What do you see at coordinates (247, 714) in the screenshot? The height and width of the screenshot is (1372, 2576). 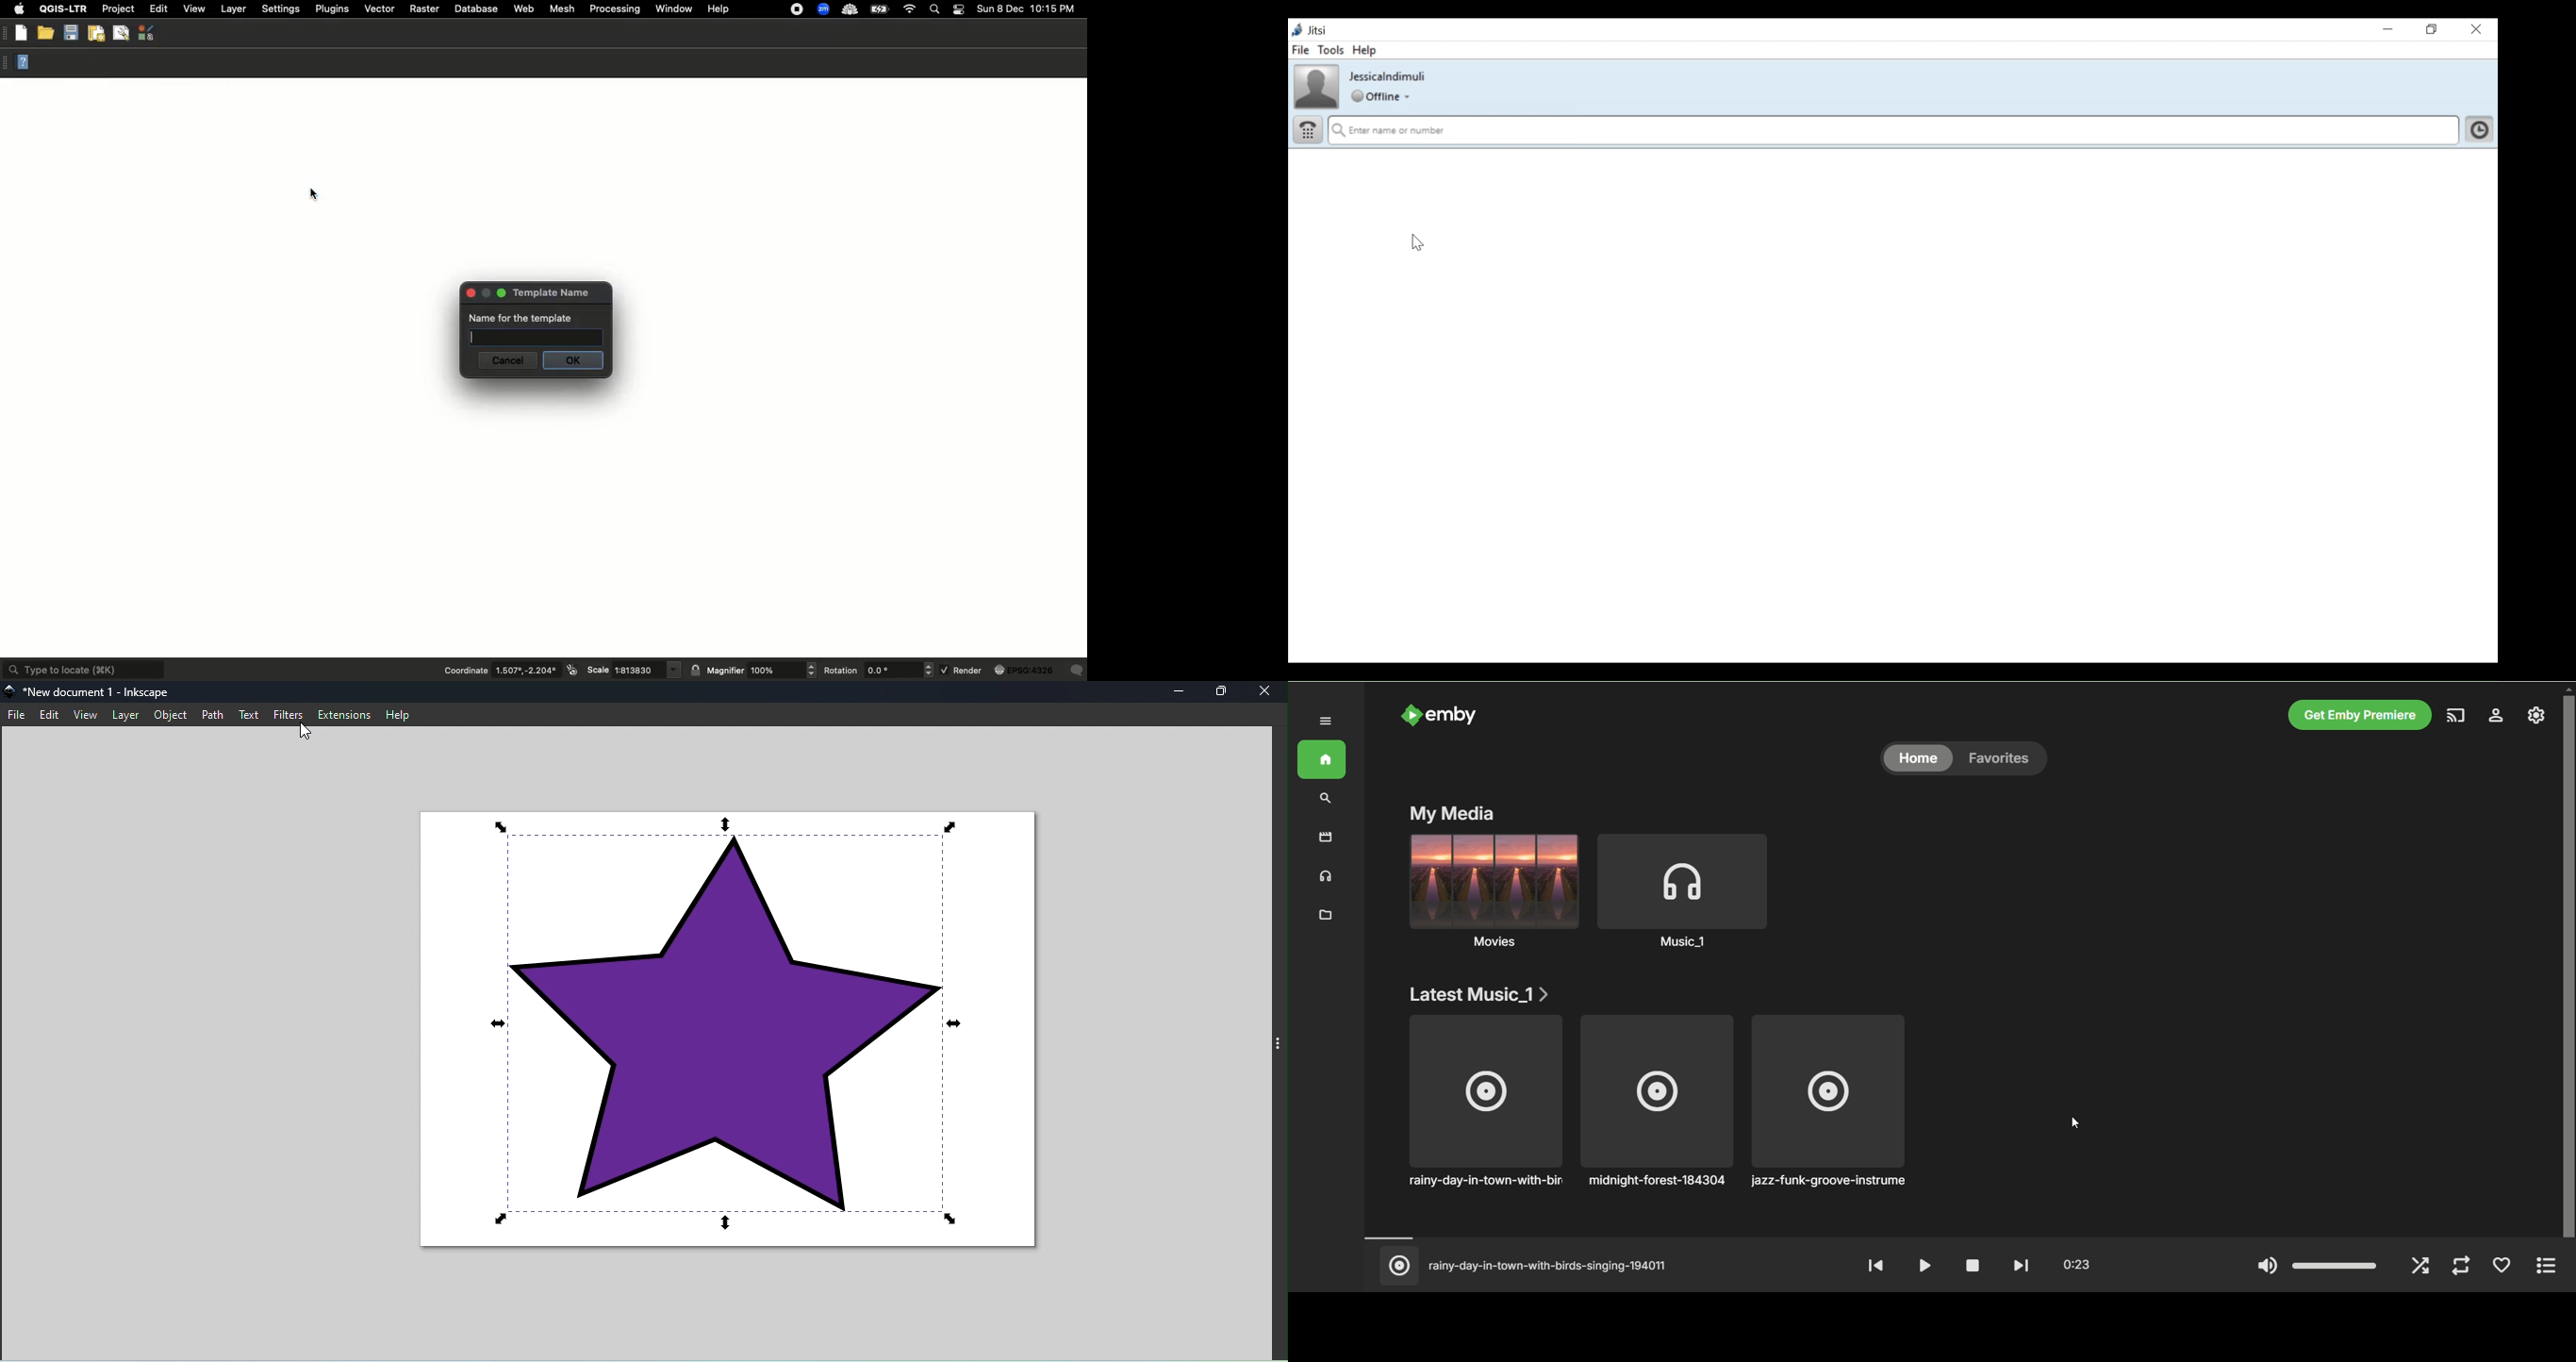 I see `text` at bounding box center [247, 714].